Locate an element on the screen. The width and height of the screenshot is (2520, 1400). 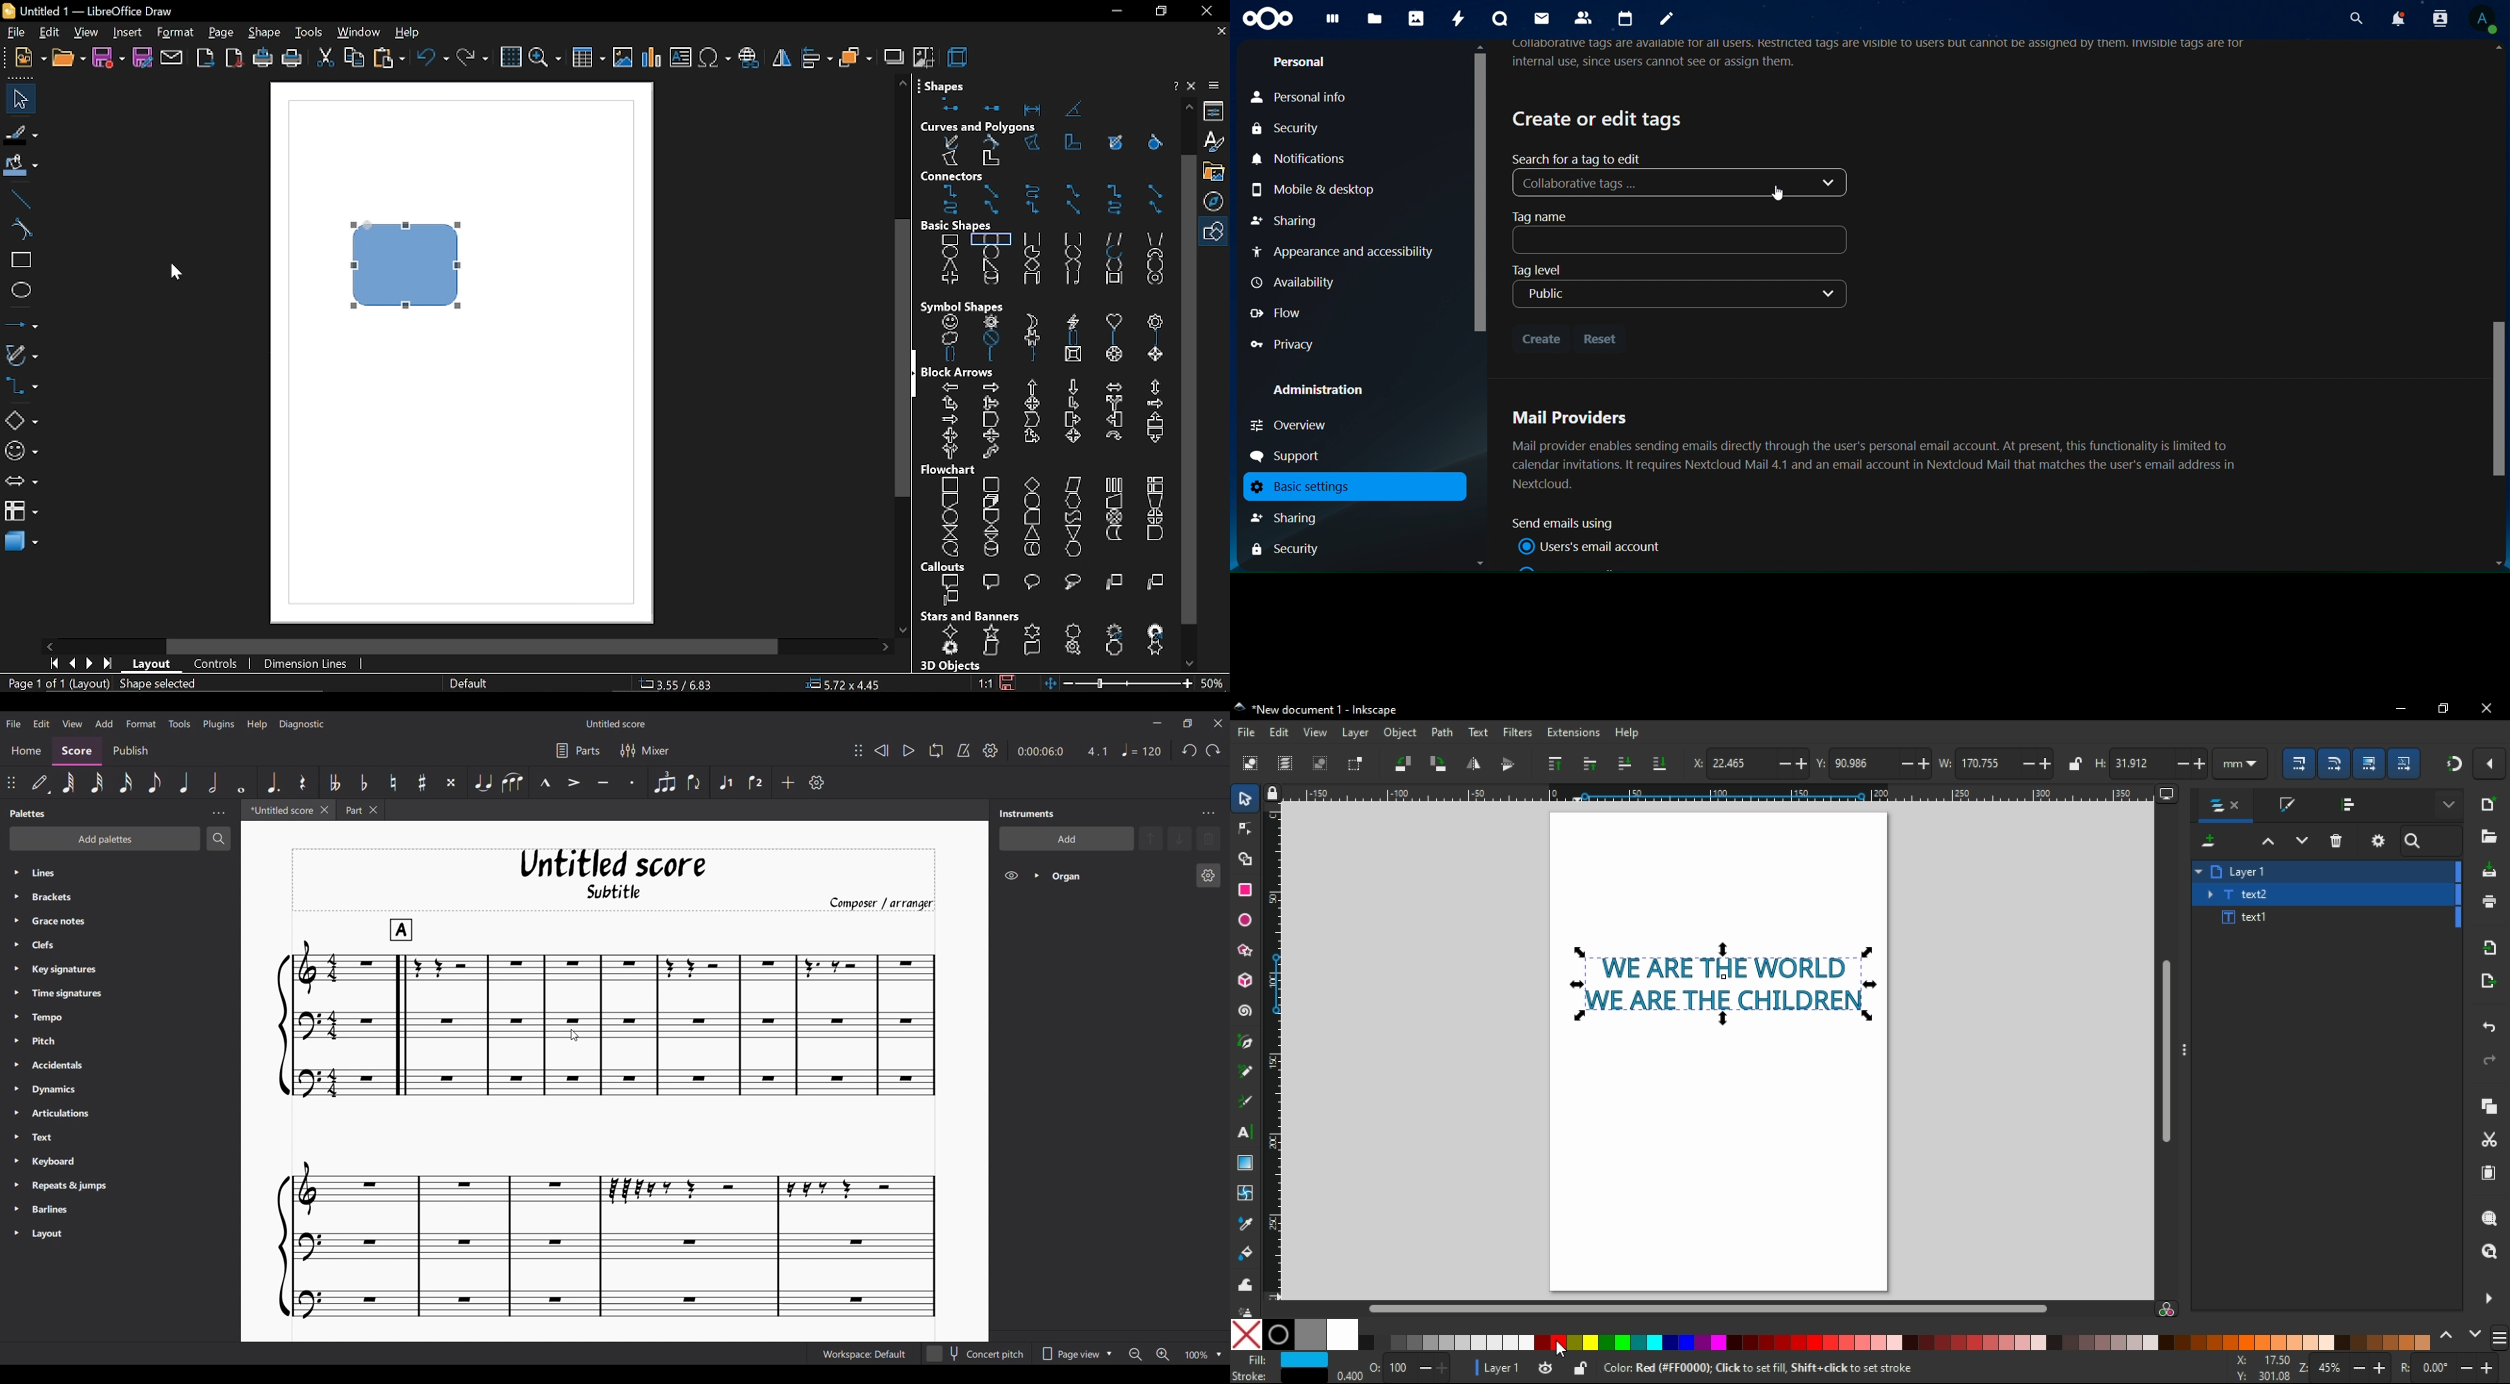
black is located at coordinates (1278, 1334).